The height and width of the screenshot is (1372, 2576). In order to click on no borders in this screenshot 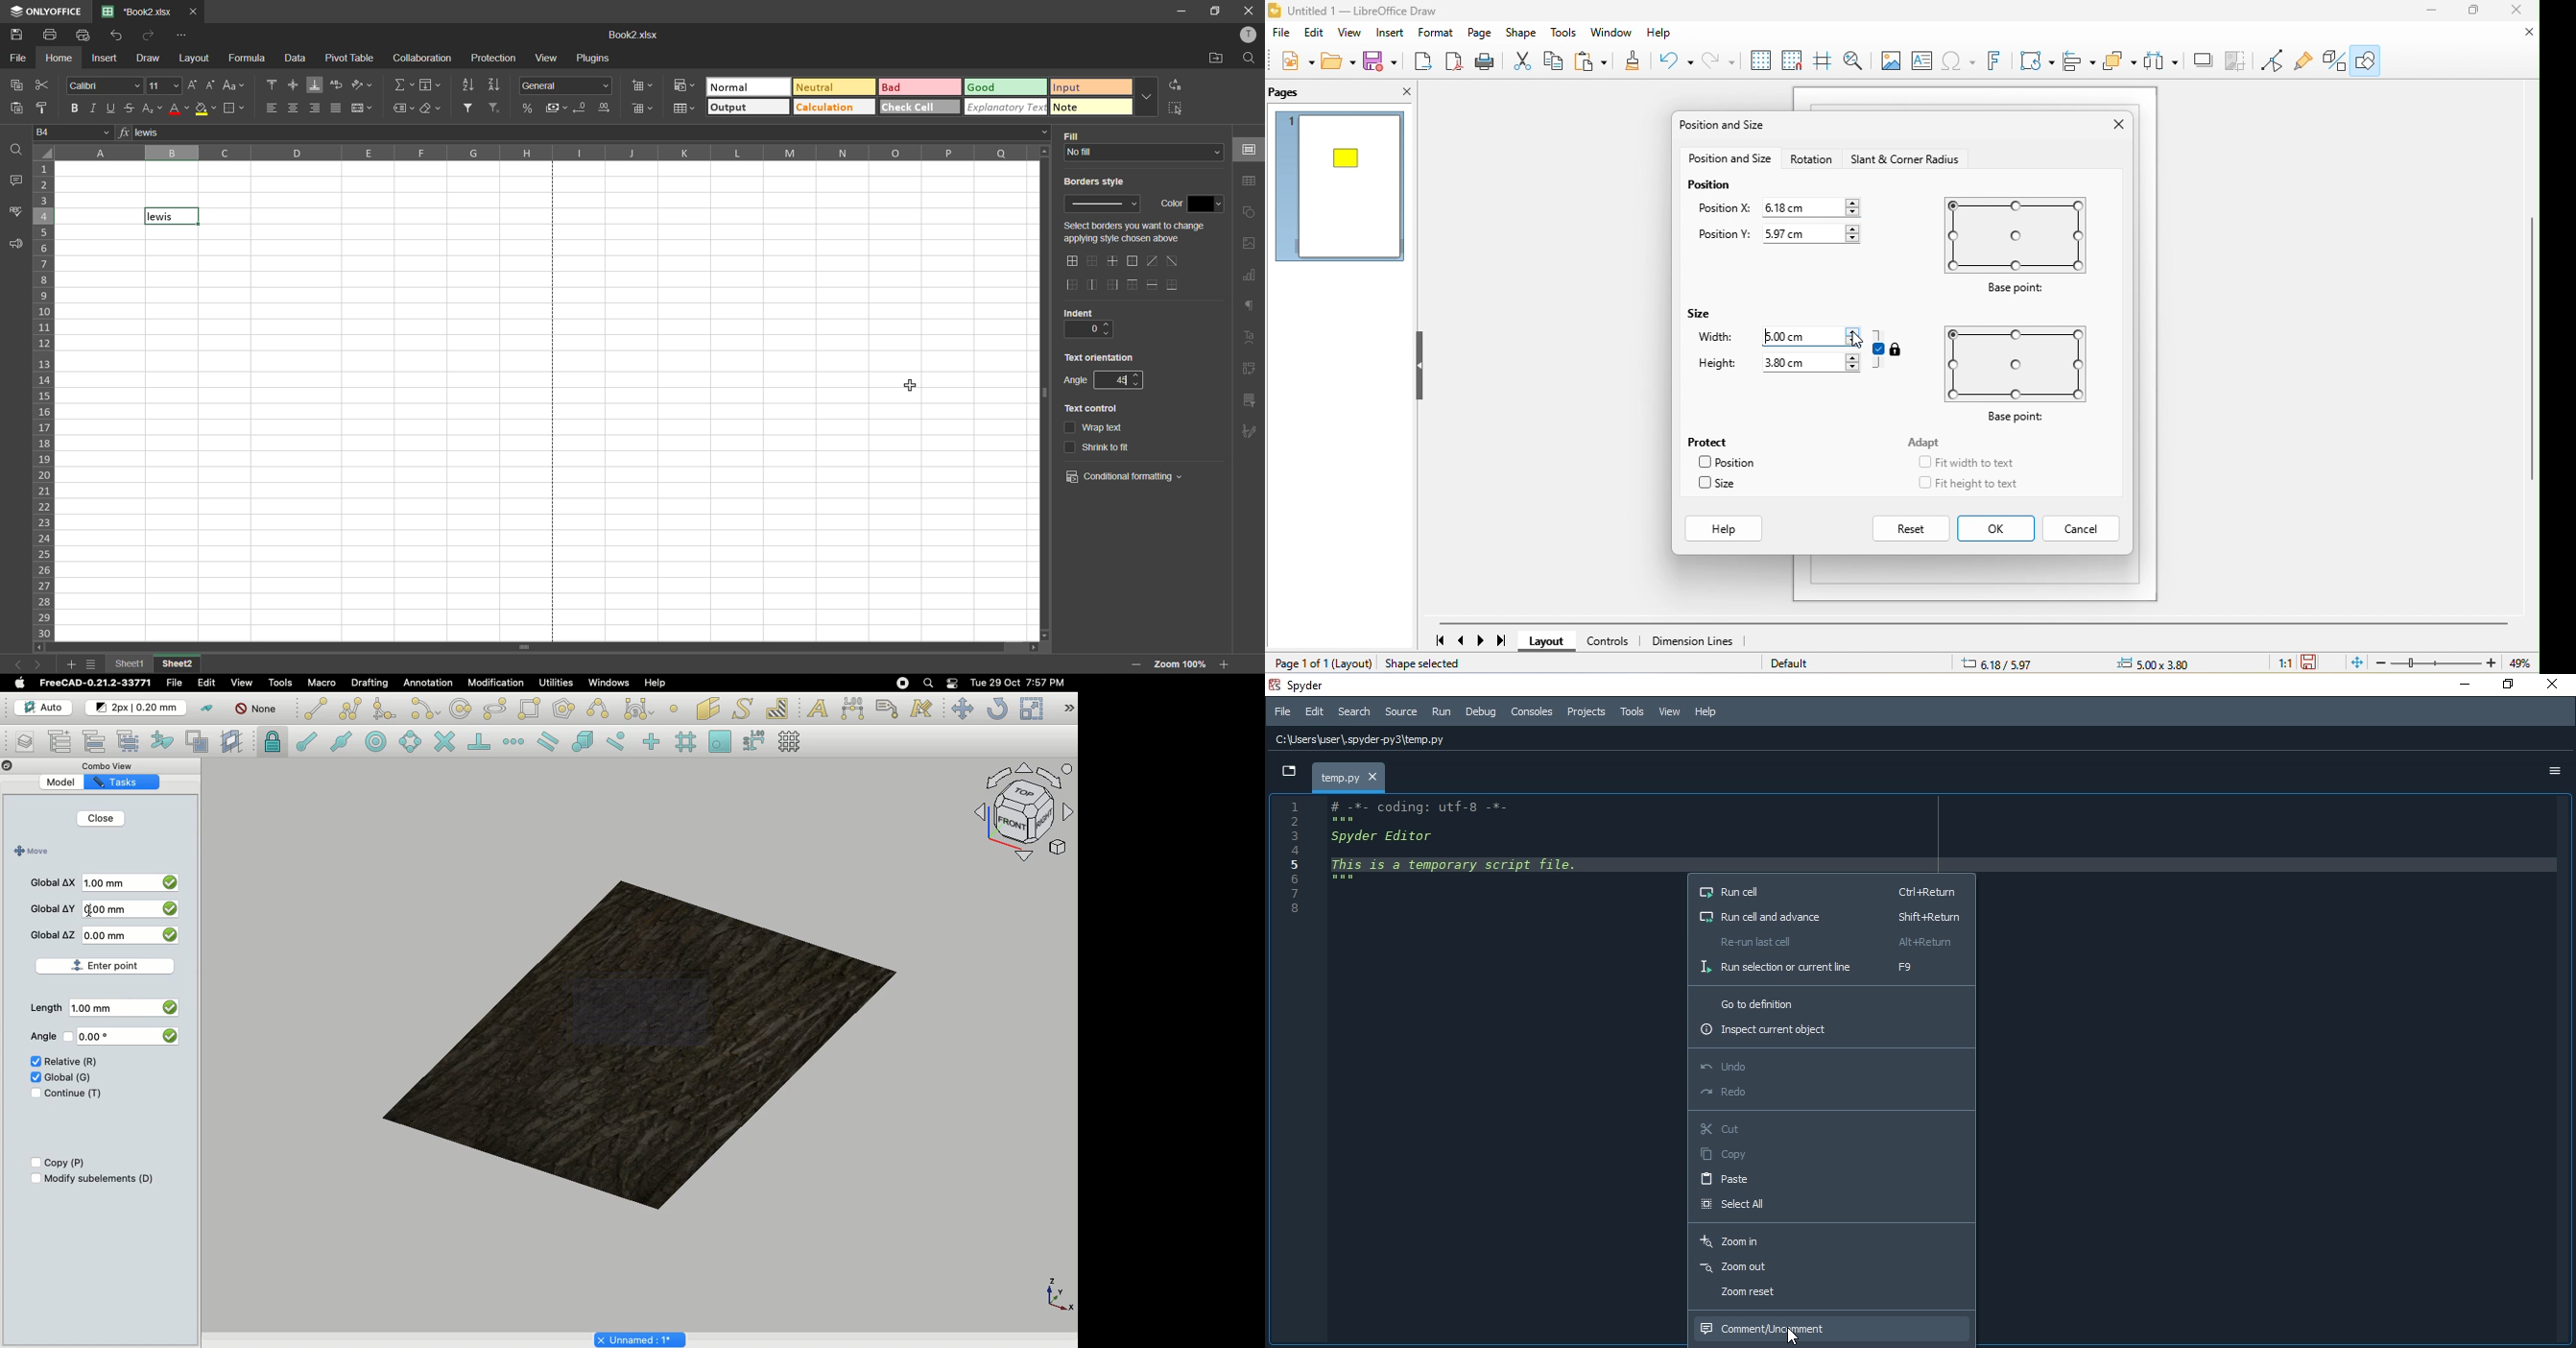, I will do `click(1092, 259)`.